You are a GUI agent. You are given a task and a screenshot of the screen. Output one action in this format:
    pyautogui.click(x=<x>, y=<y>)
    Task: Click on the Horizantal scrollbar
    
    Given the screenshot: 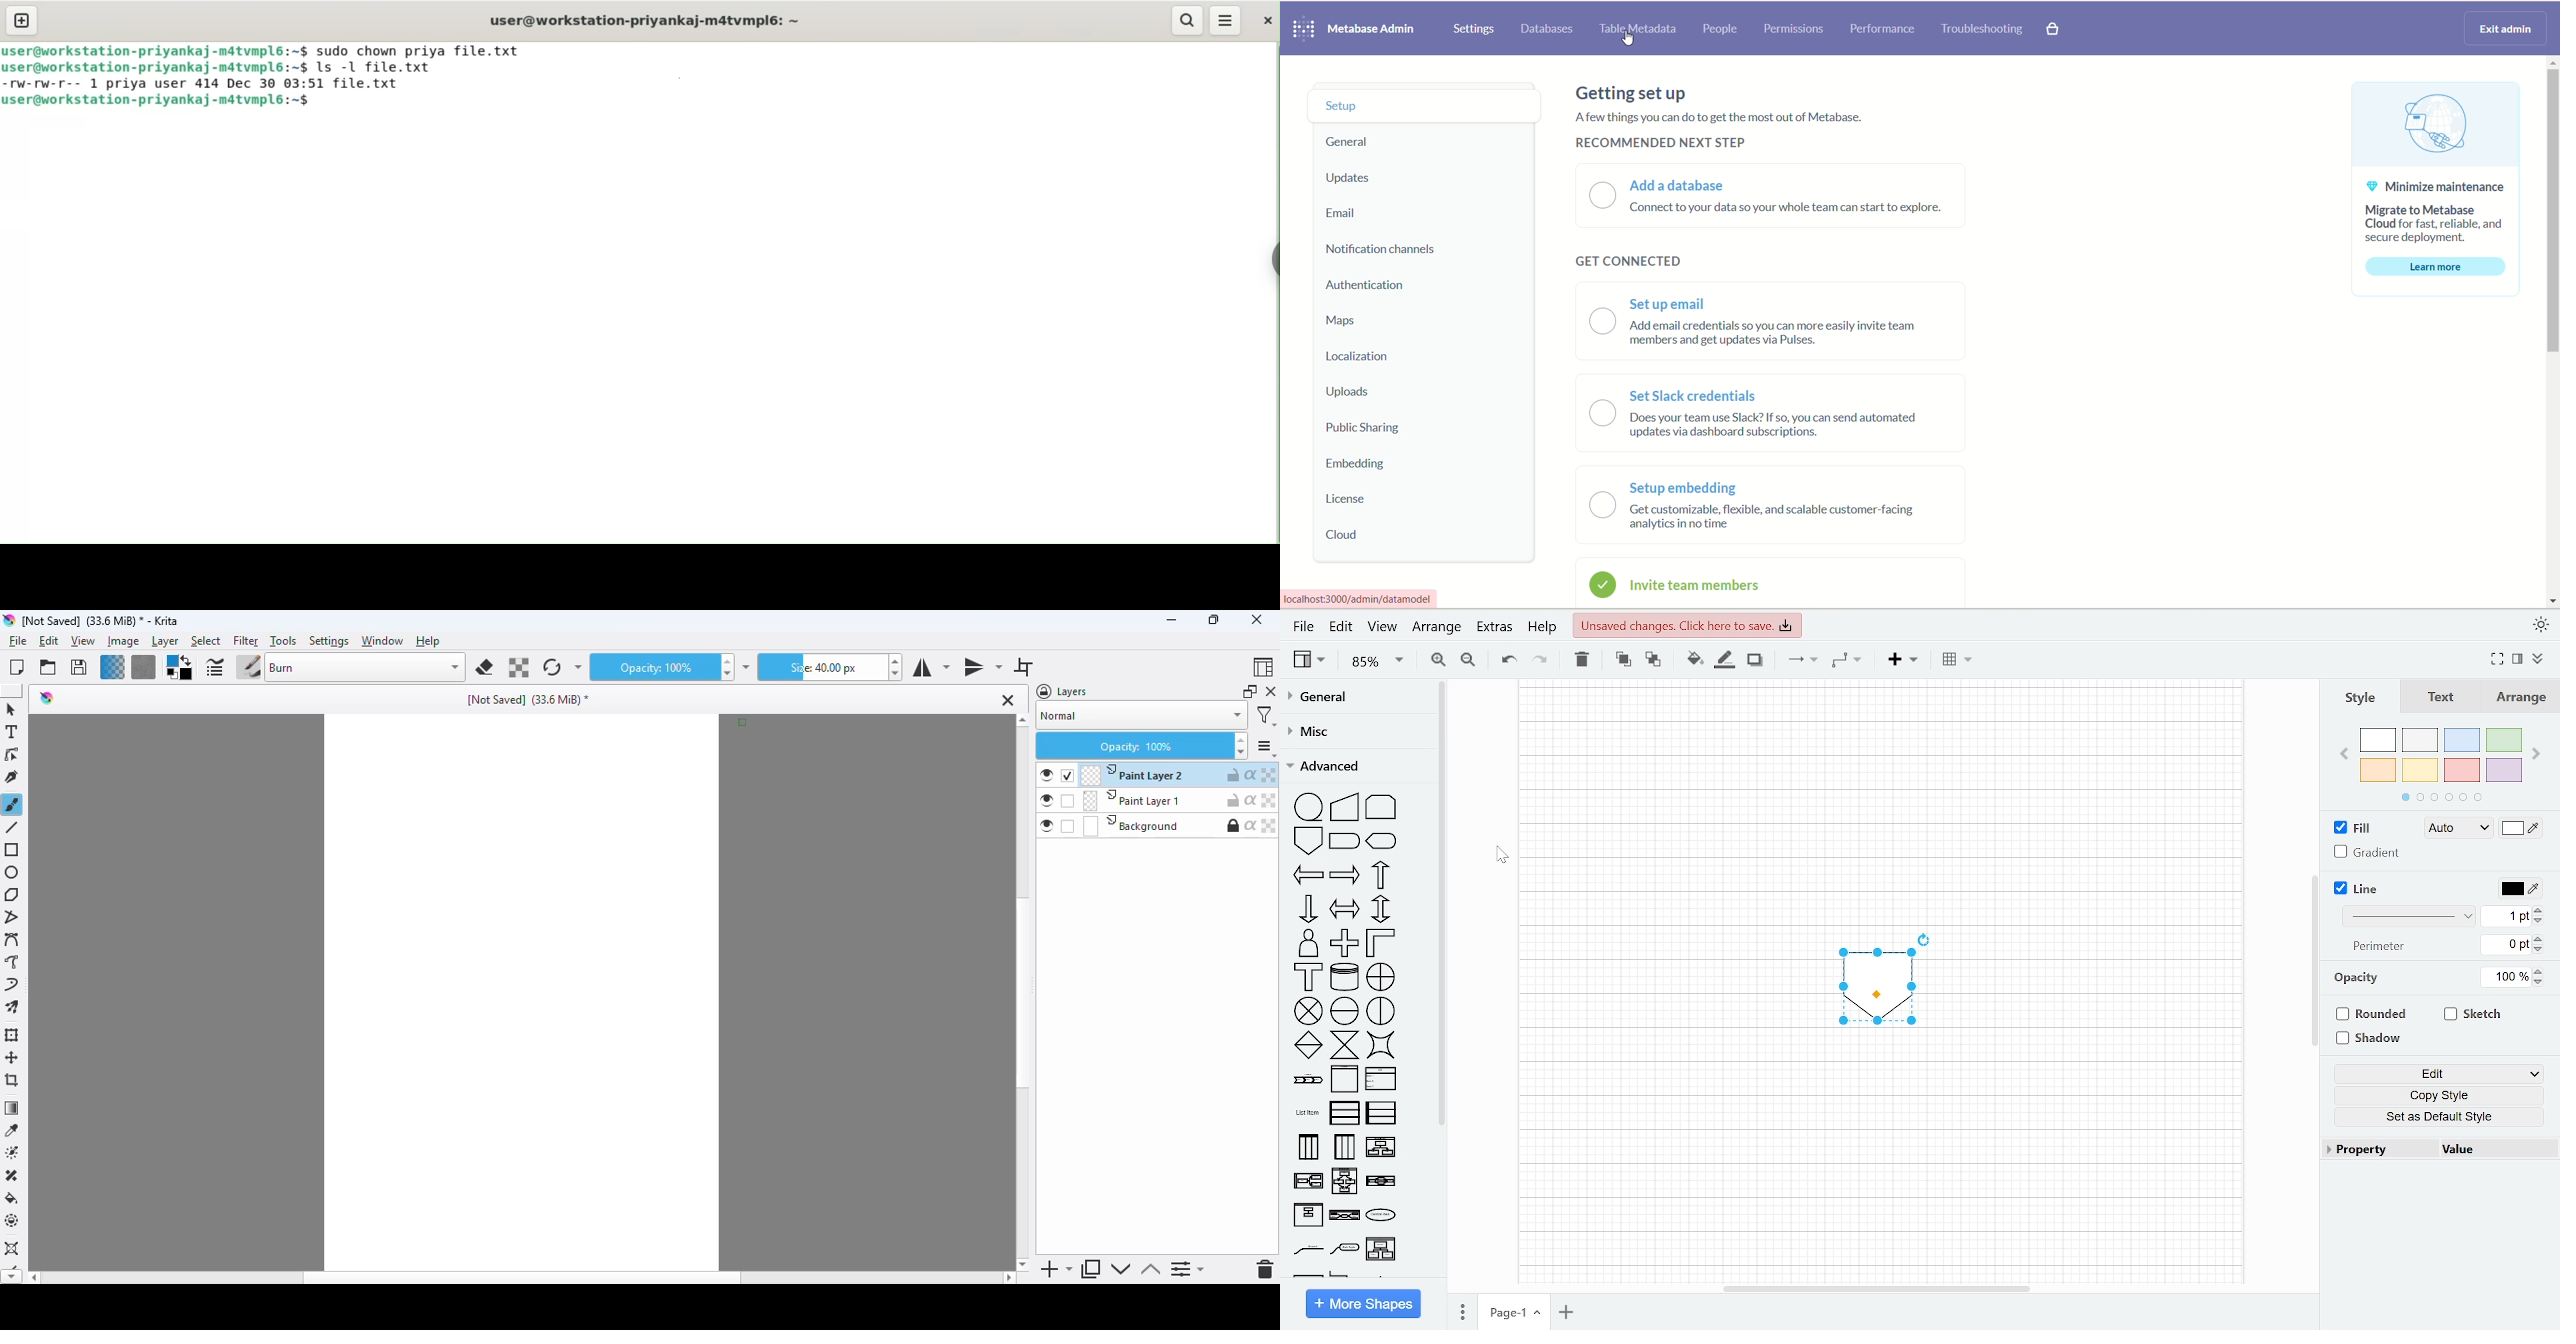 What is the action you would take?
    pyautogui.click(x=1874, y=1290)
    